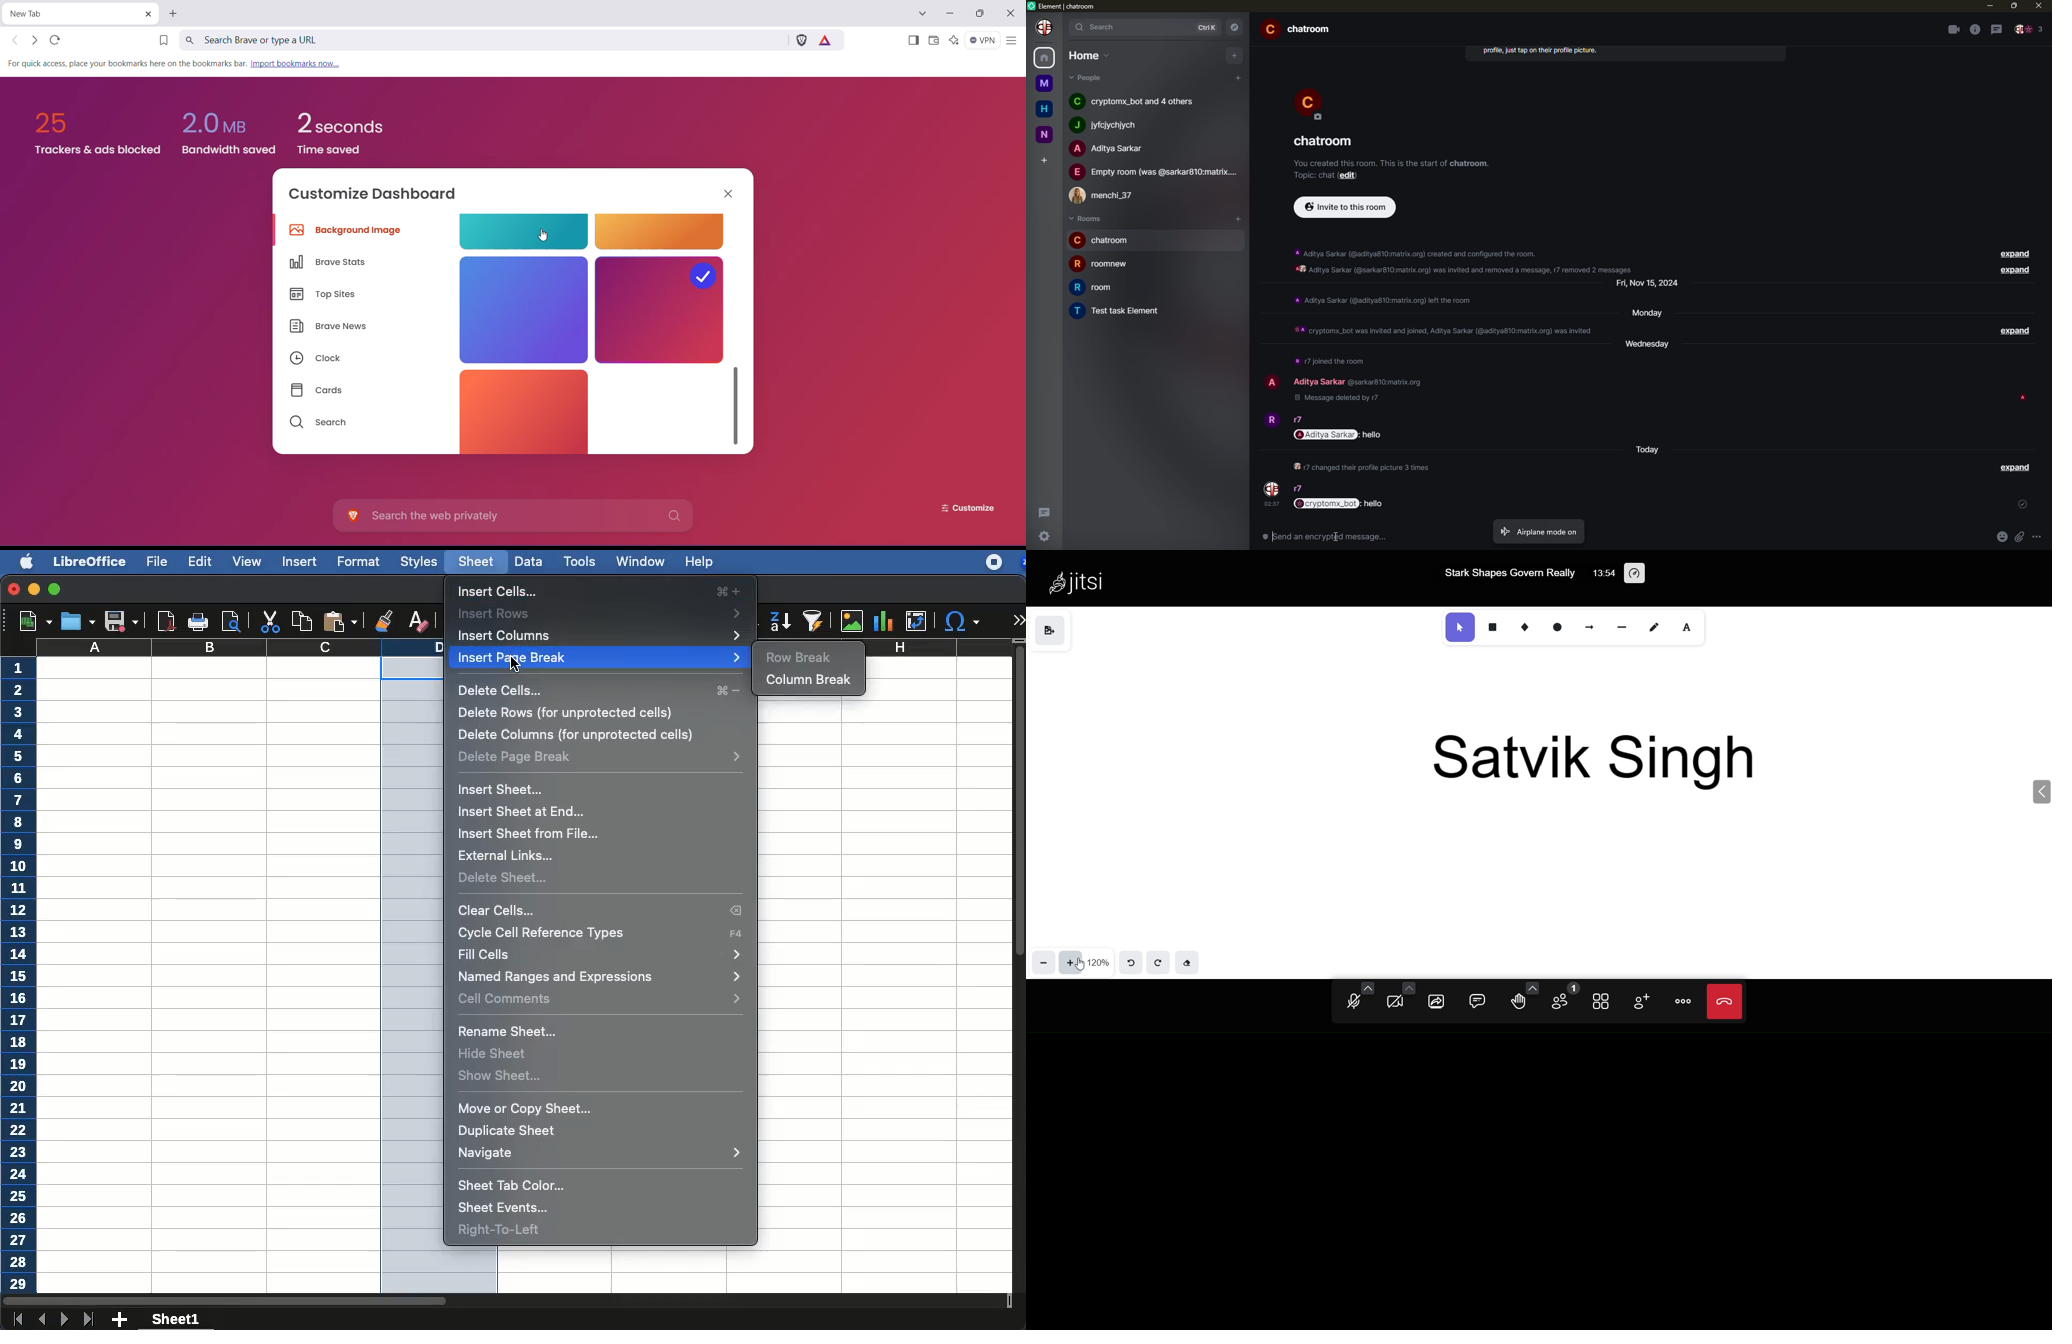 Image resolution: width=2072 pixels, height=1344 pixels. I want to click on data, so click(528, 560).